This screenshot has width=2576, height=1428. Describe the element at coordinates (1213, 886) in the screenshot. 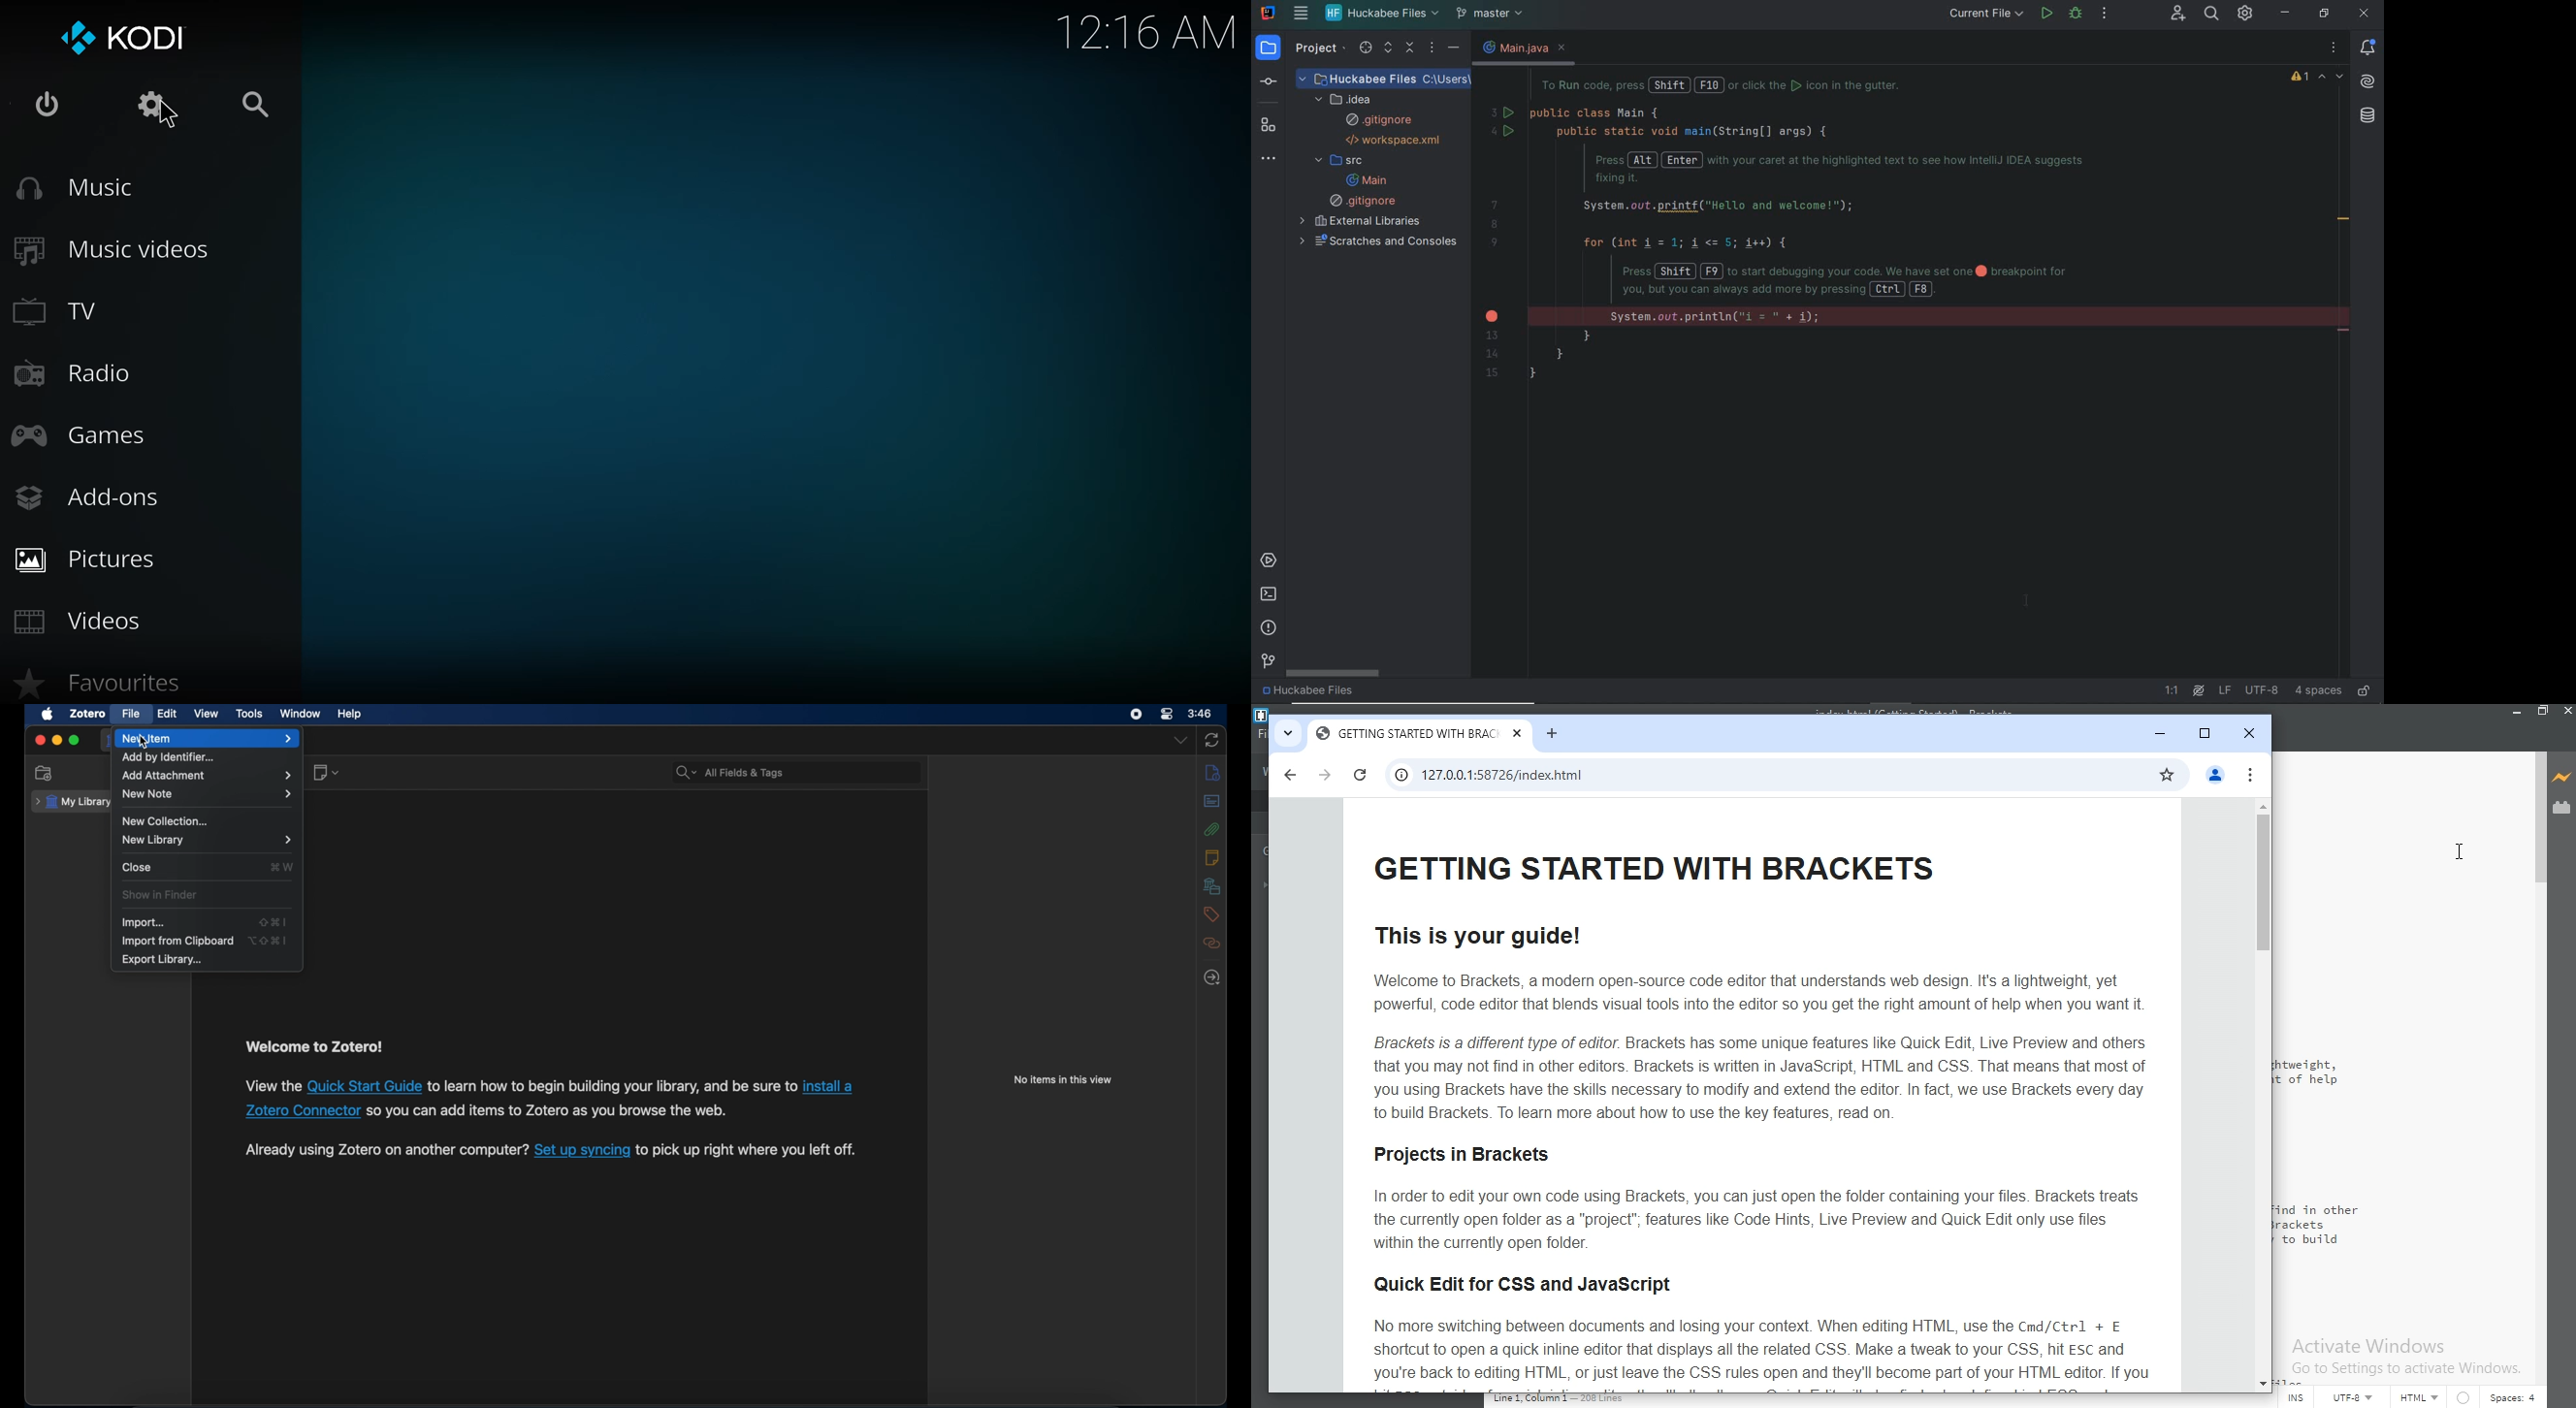

I see `libraries` at that location.